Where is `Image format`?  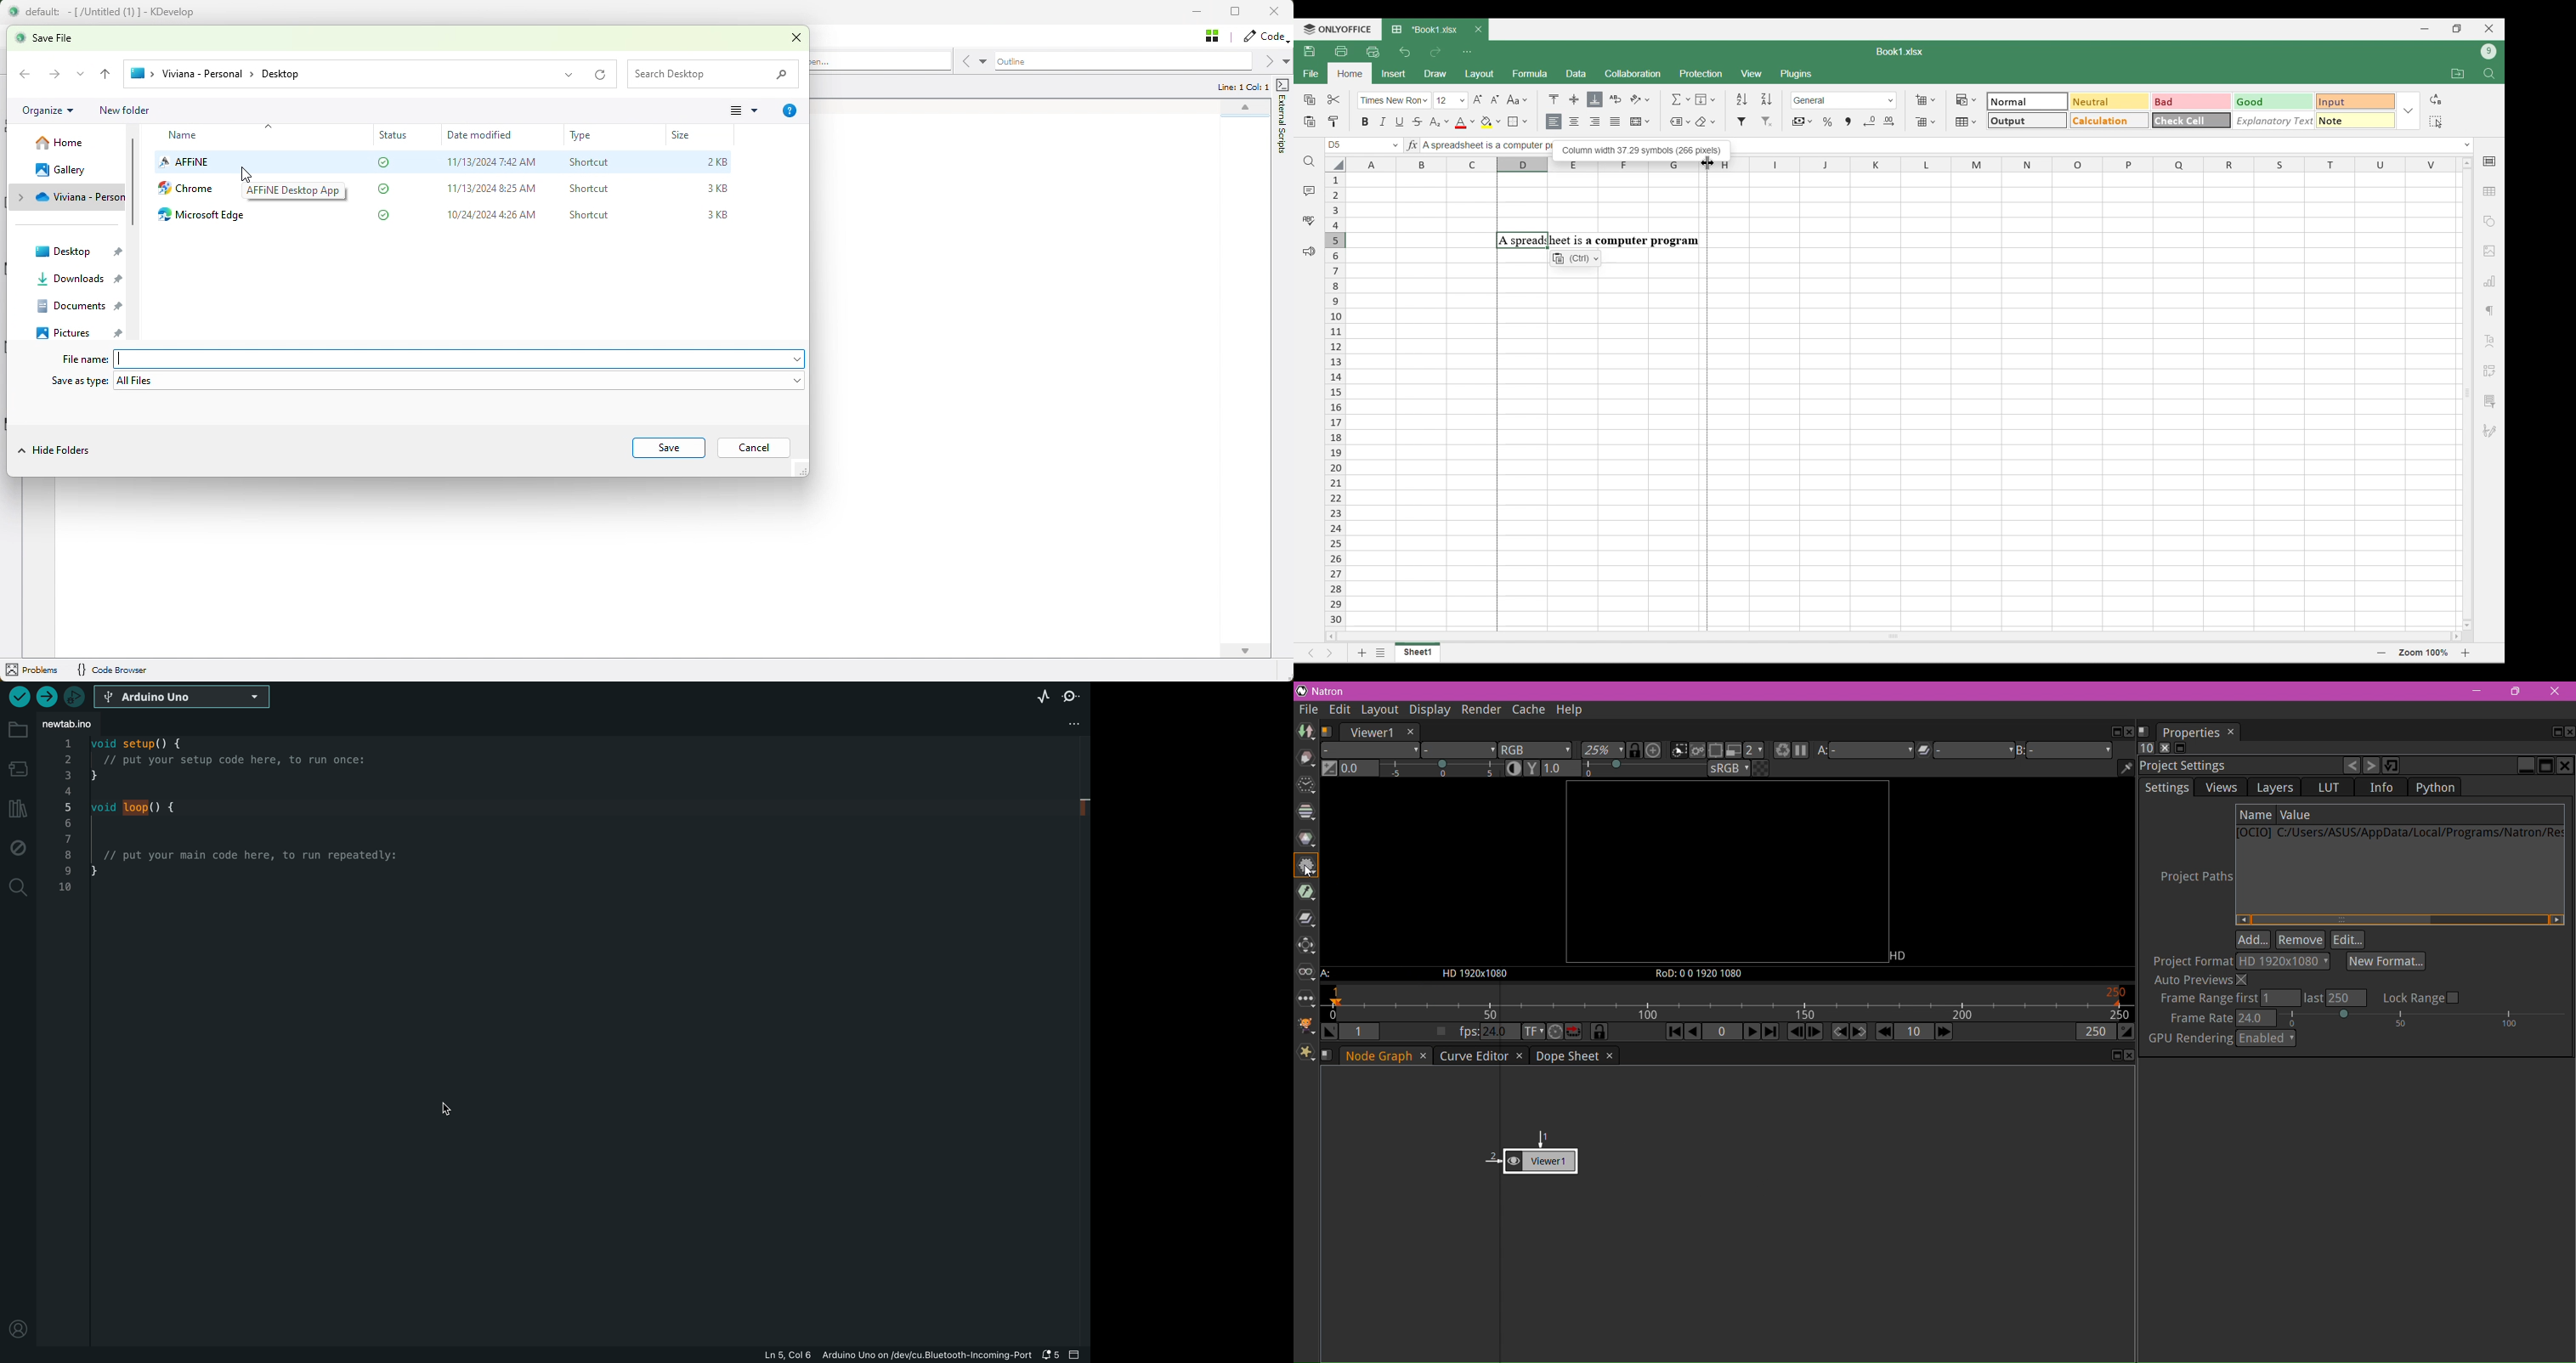 Image format is located at coordinates (1903, 955).